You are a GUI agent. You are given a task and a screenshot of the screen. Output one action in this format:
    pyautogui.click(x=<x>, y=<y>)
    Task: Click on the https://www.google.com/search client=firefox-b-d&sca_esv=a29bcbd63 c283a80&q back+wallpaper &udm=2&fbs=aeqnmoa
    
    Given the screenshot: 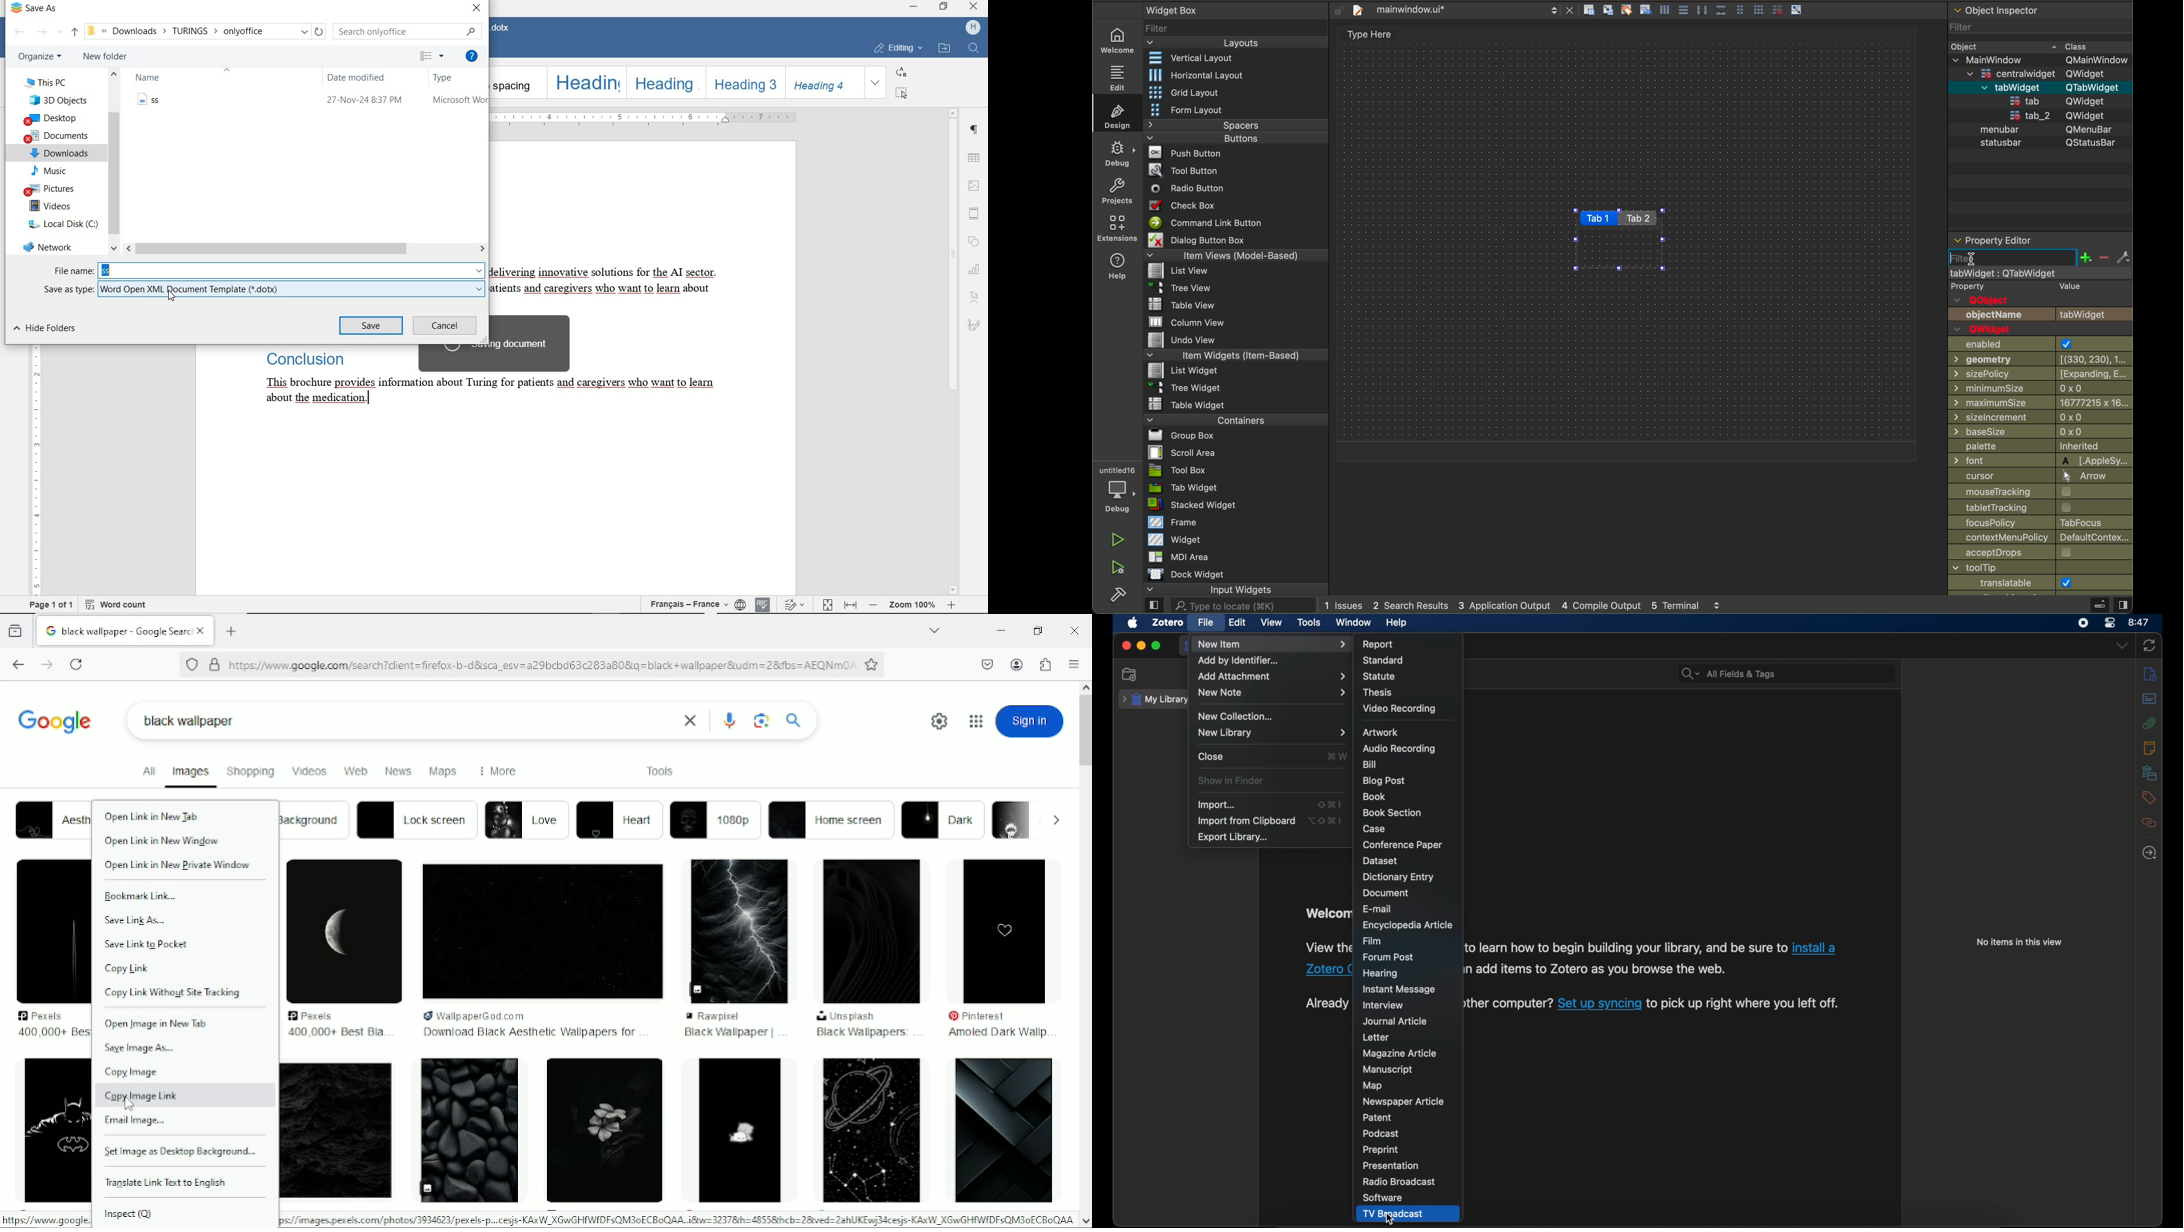 What is the action you would take?
    pyautogui.click(x=541, y=665)
    